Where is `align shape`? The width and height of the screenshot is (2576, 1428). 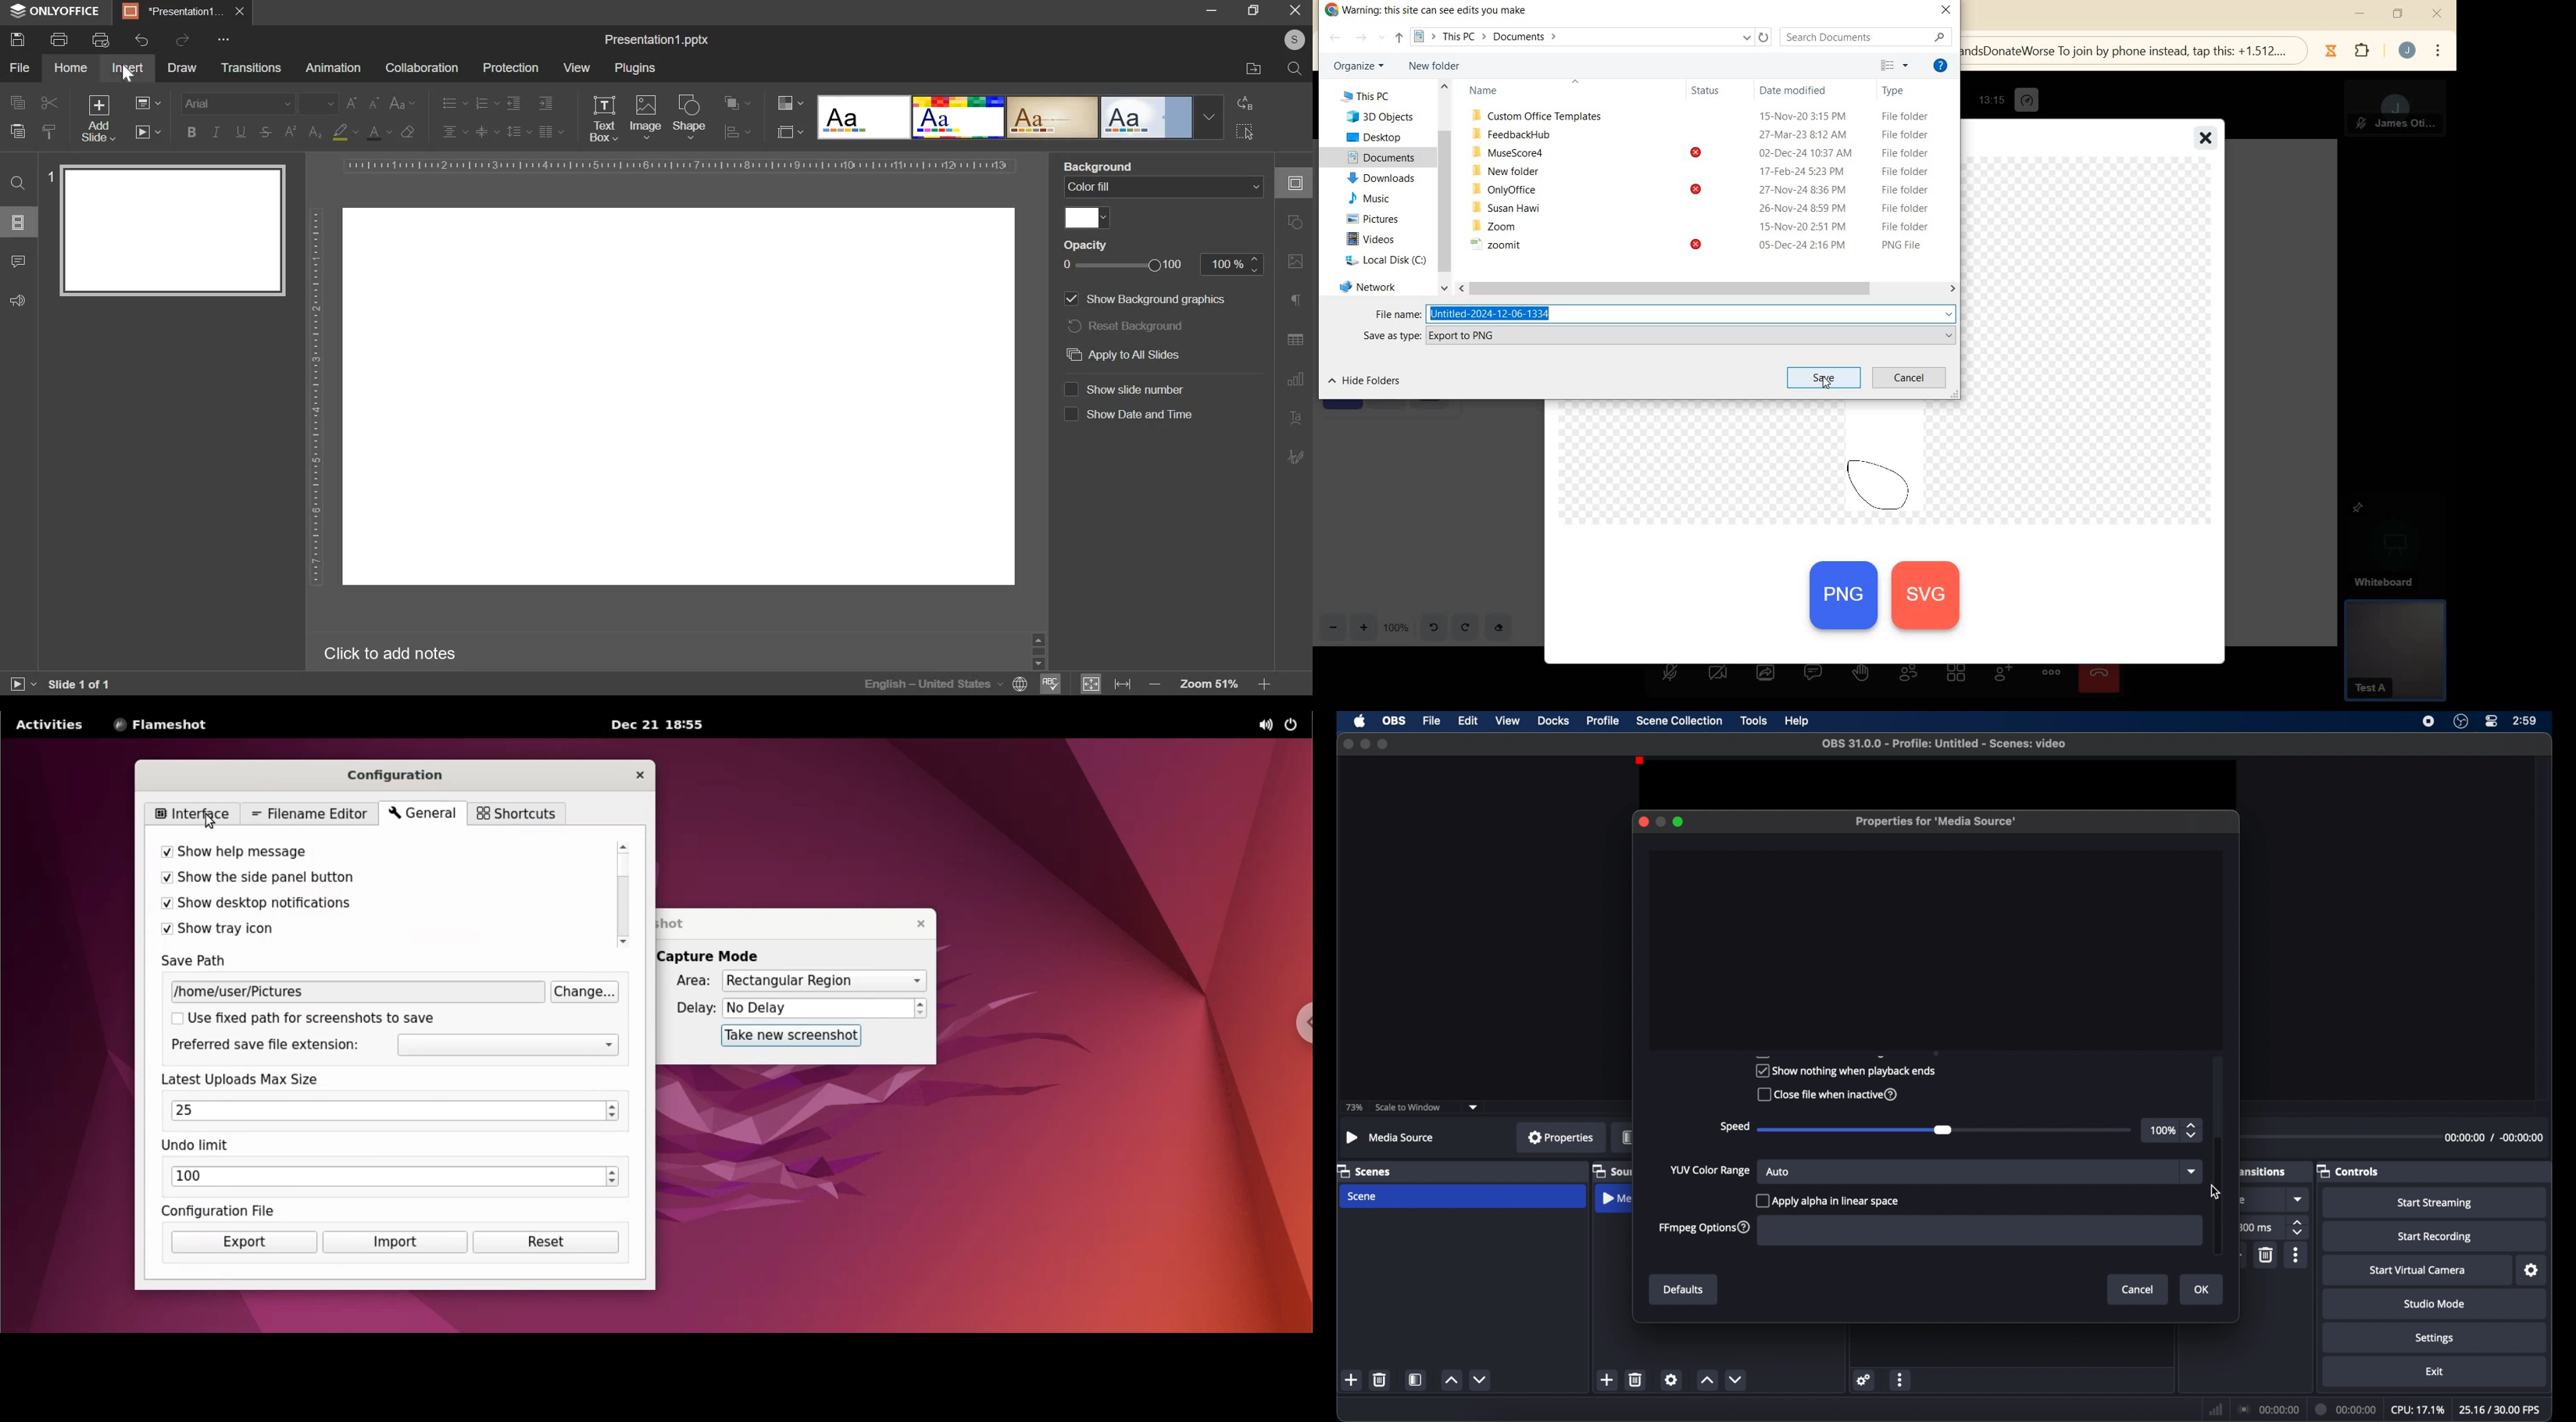
align shape is located at coordinates (737, 132).